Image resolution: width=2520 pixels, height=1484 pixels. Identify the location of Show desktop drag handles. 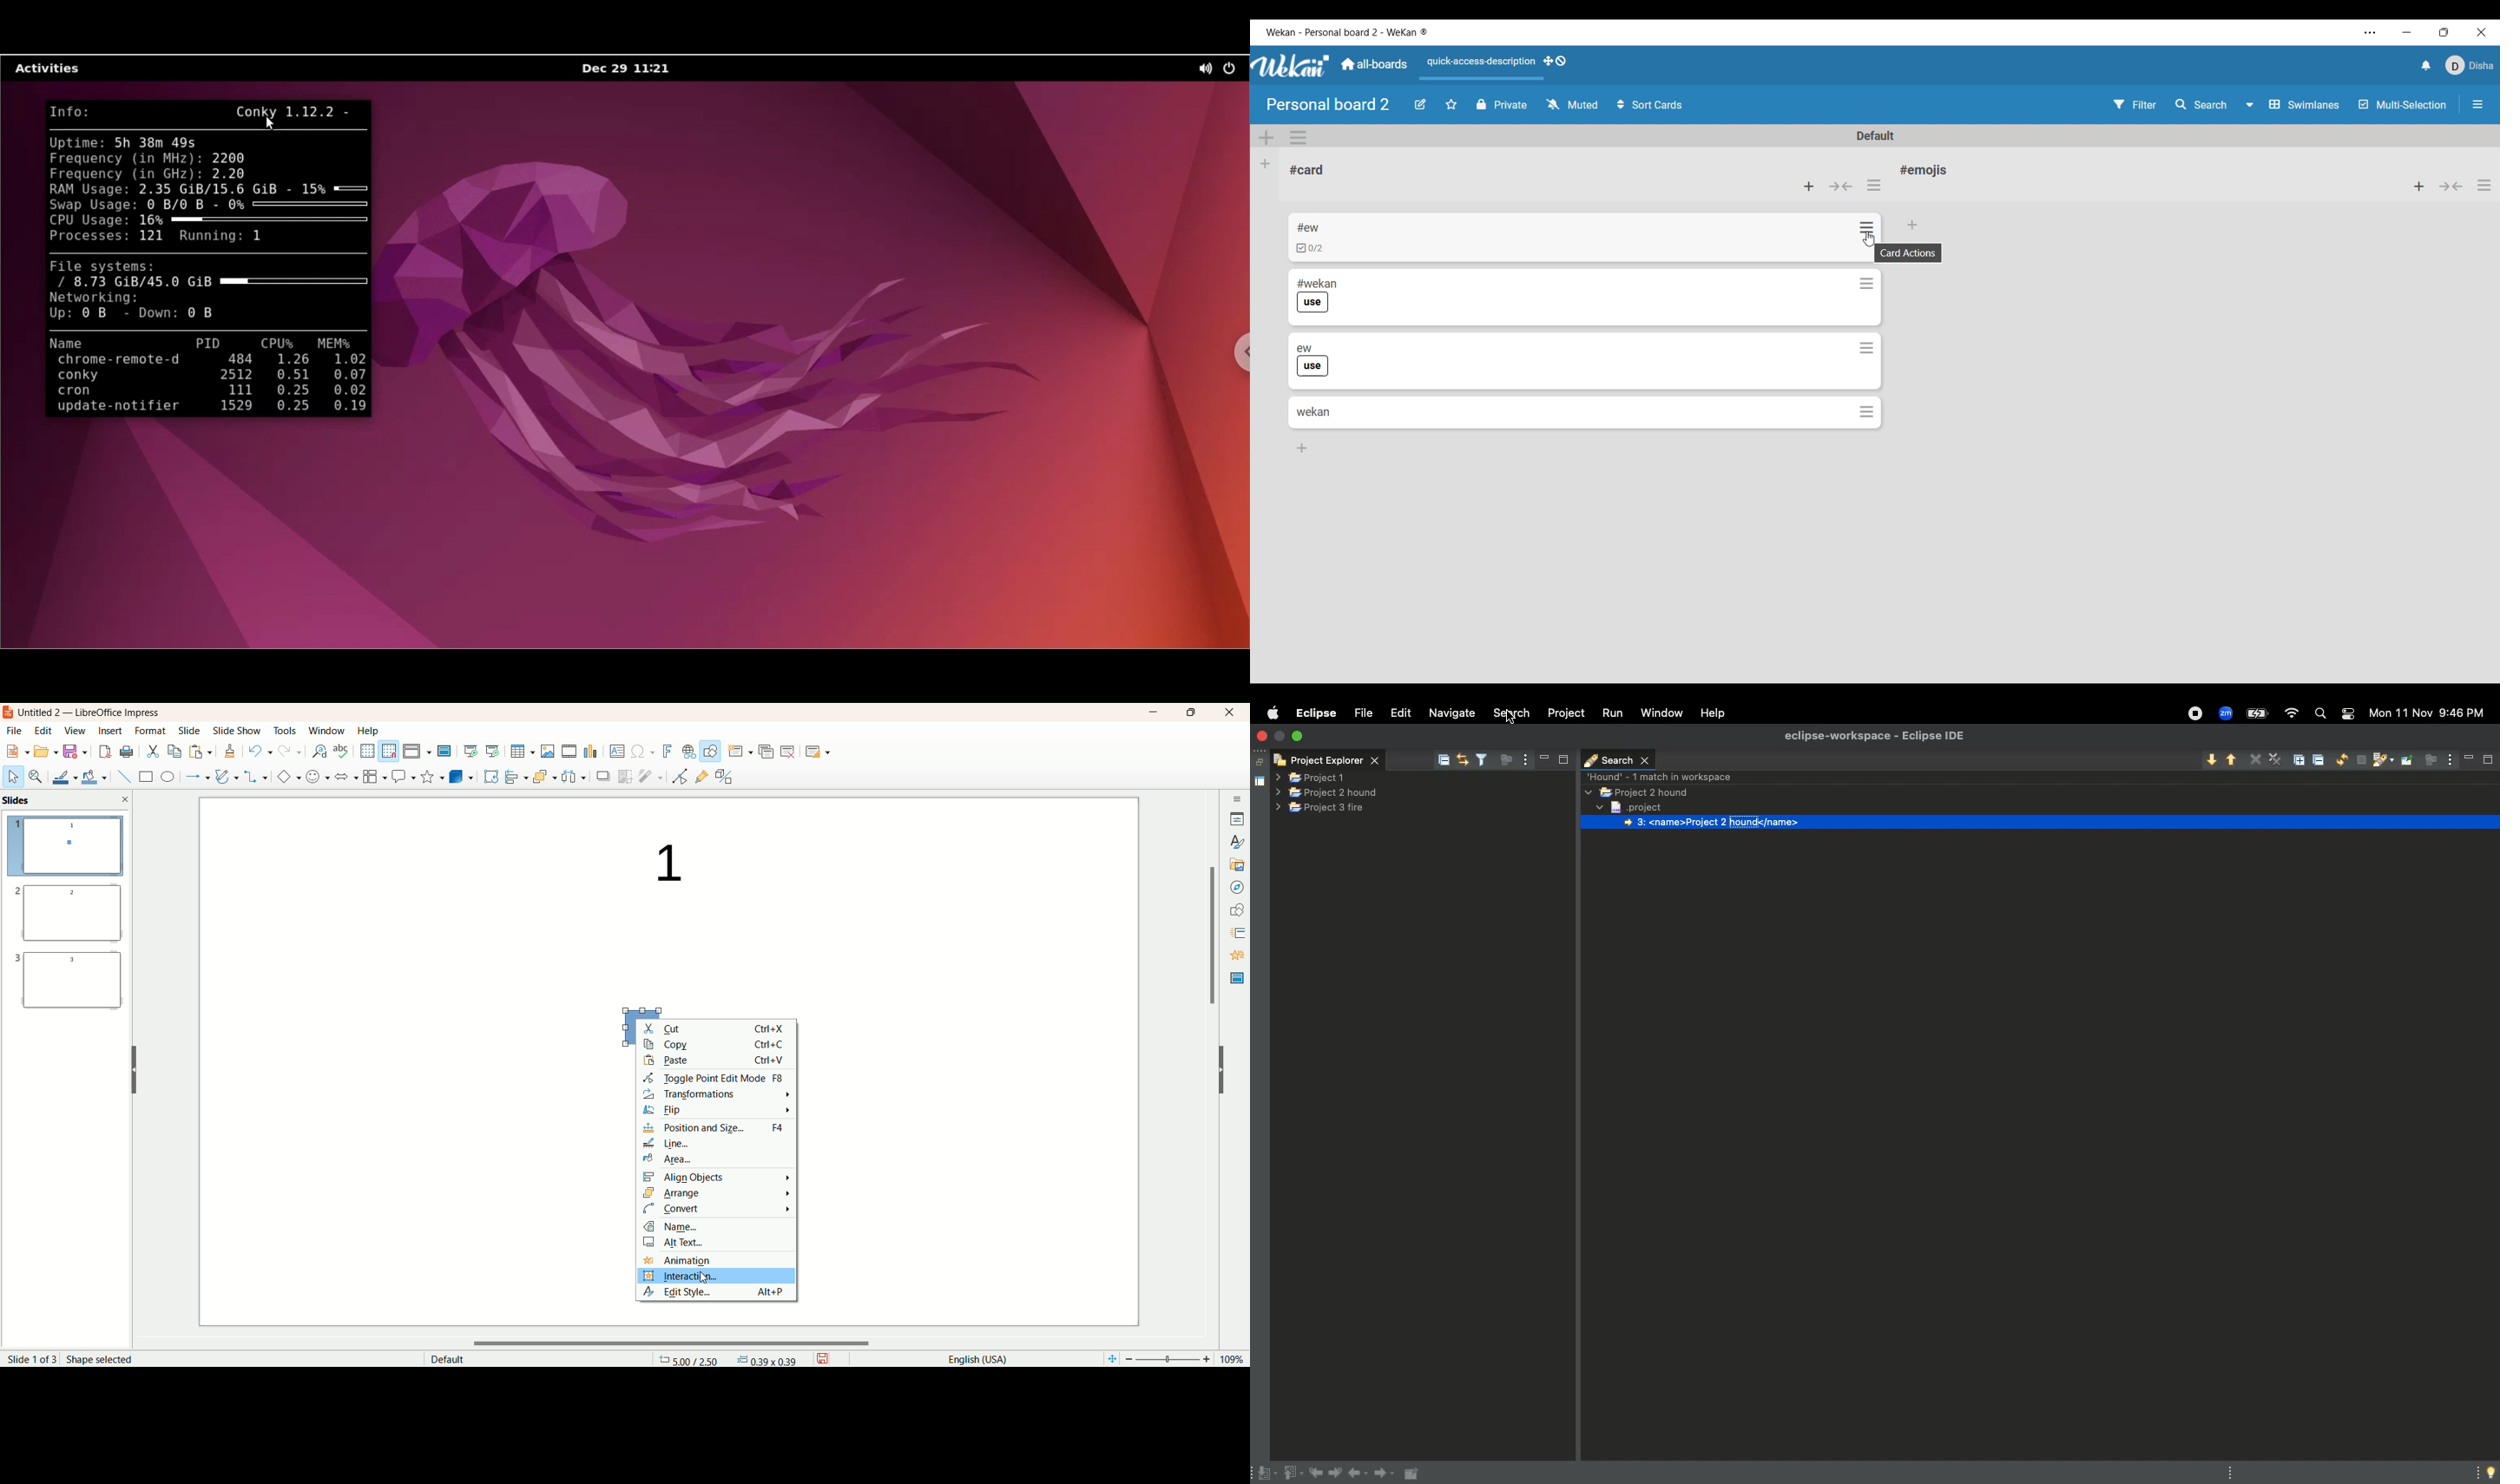
(1555, 61).